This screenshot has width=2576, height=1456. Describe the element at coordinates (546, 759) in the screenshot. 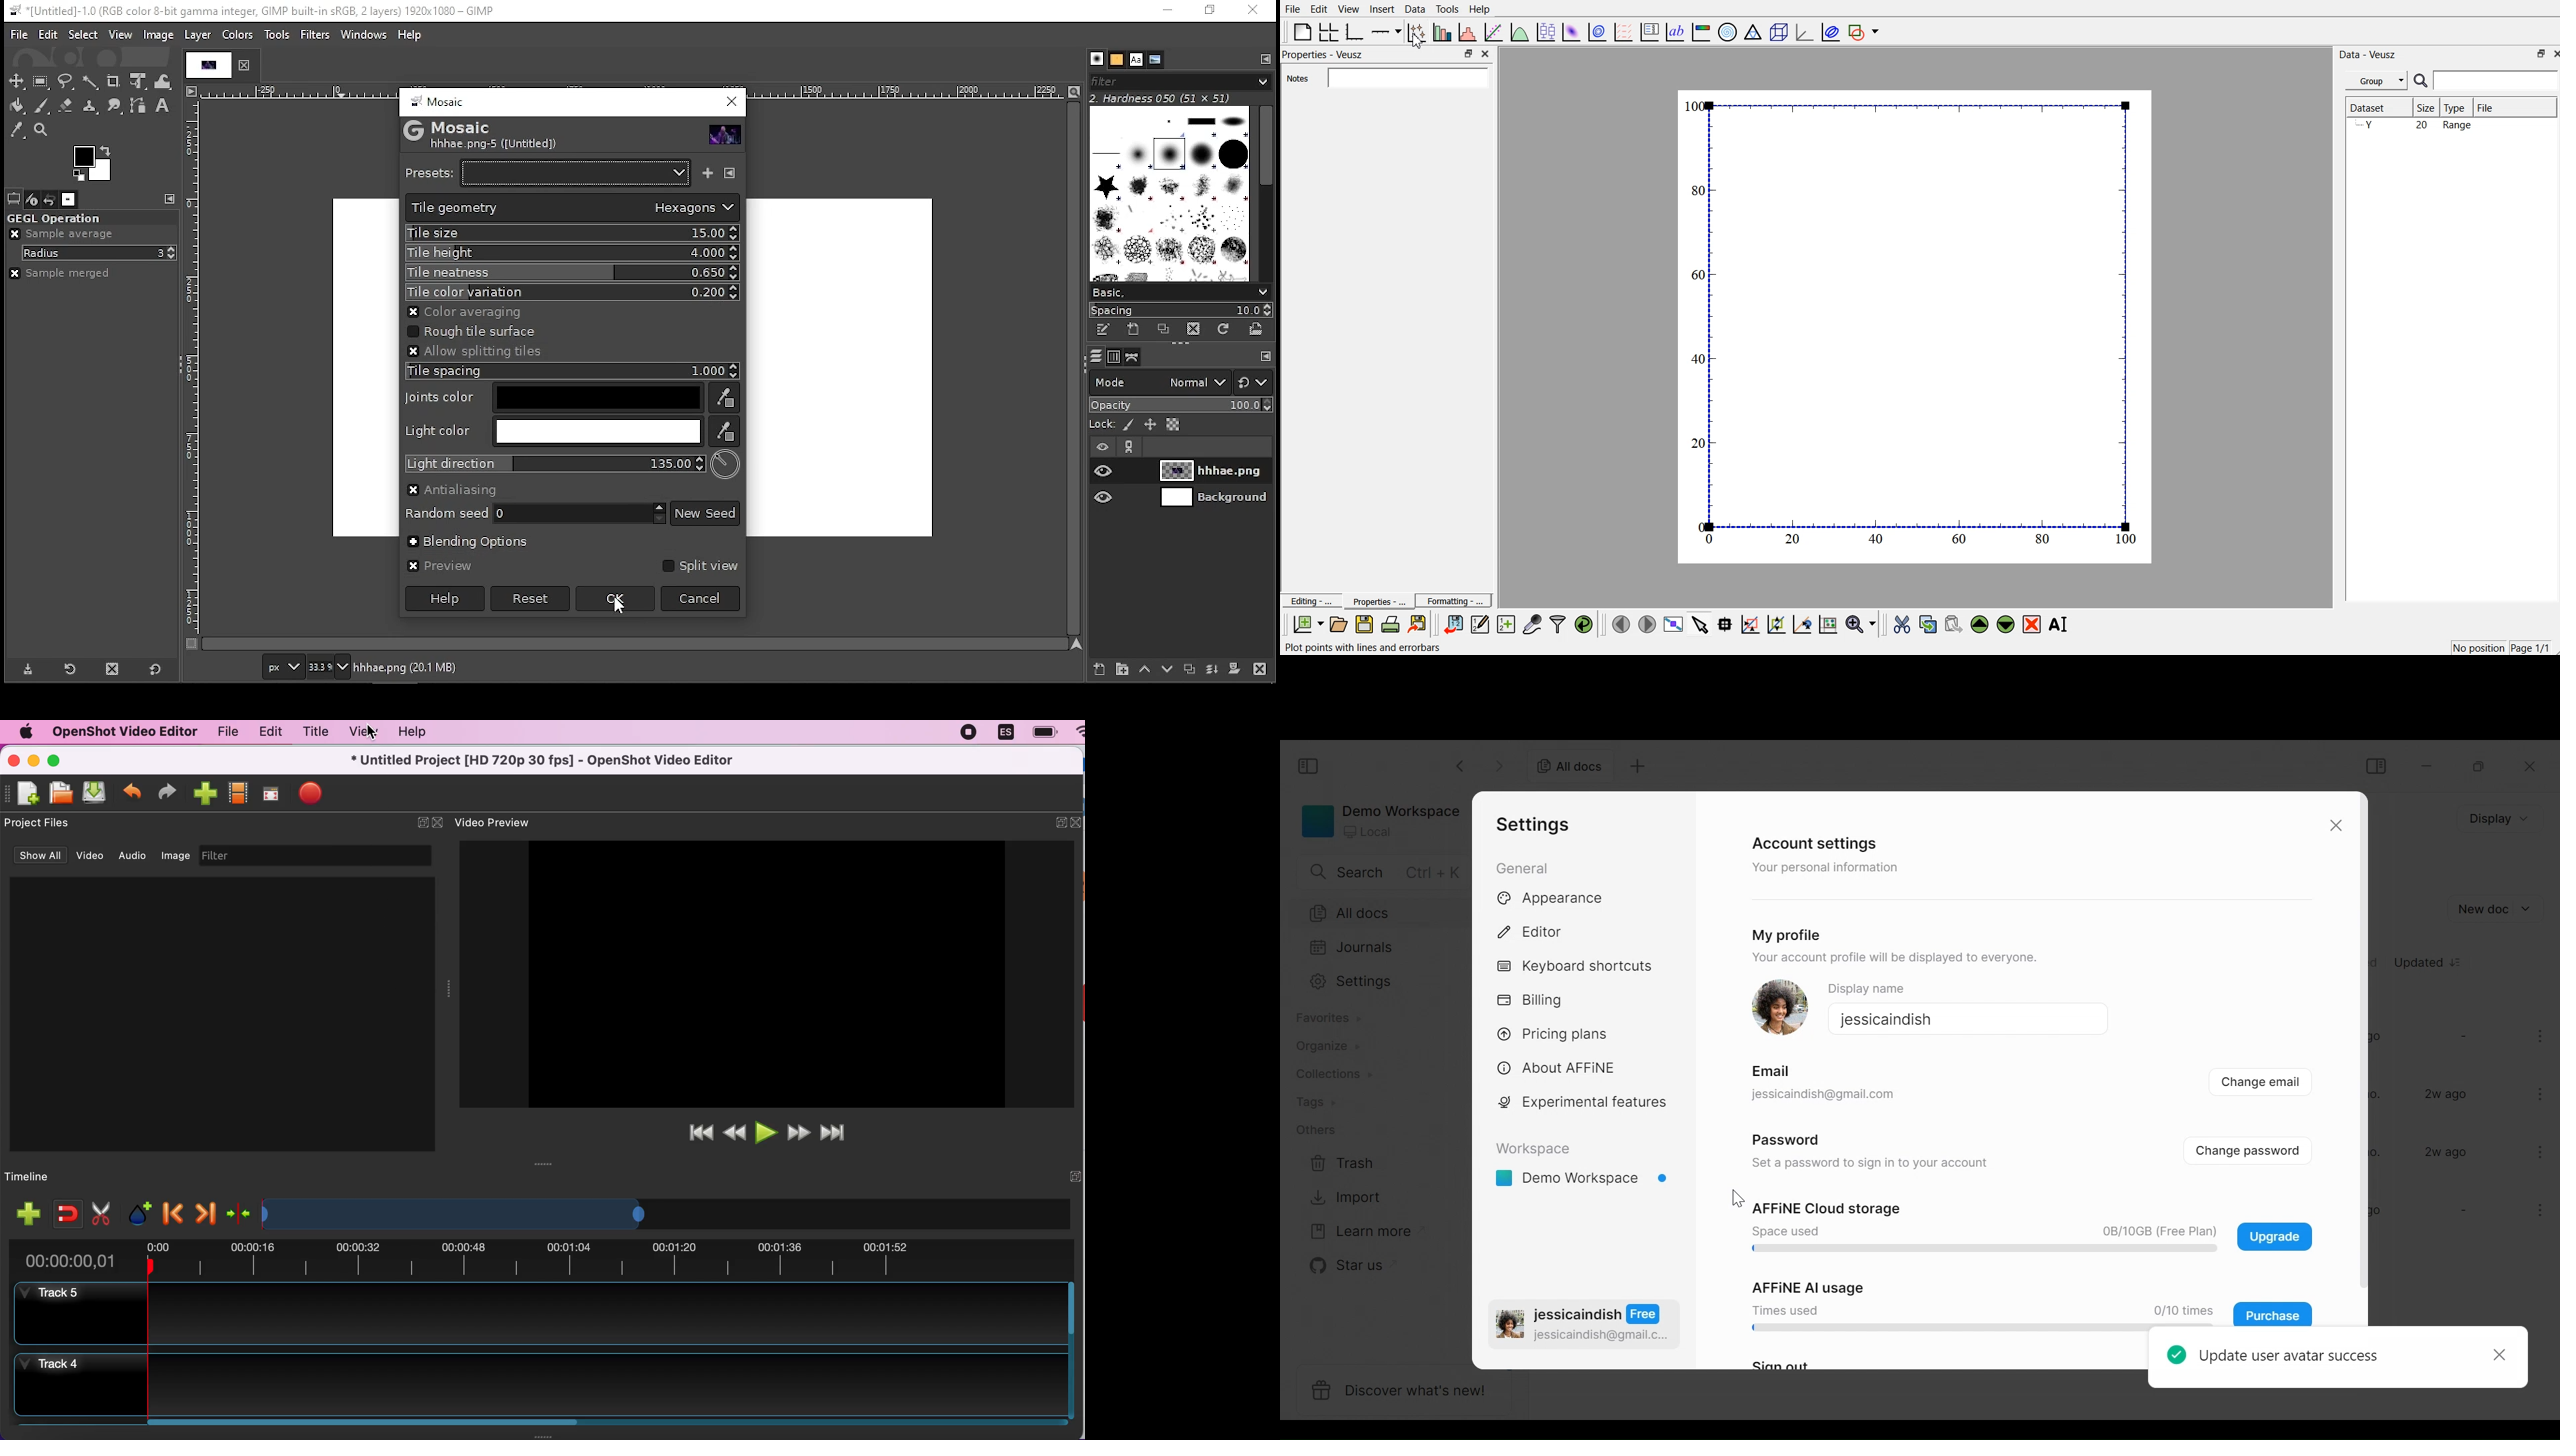

I see `* Untitled Project [HD 720p 30 fps] - OpenShot Video Editor` at that location.